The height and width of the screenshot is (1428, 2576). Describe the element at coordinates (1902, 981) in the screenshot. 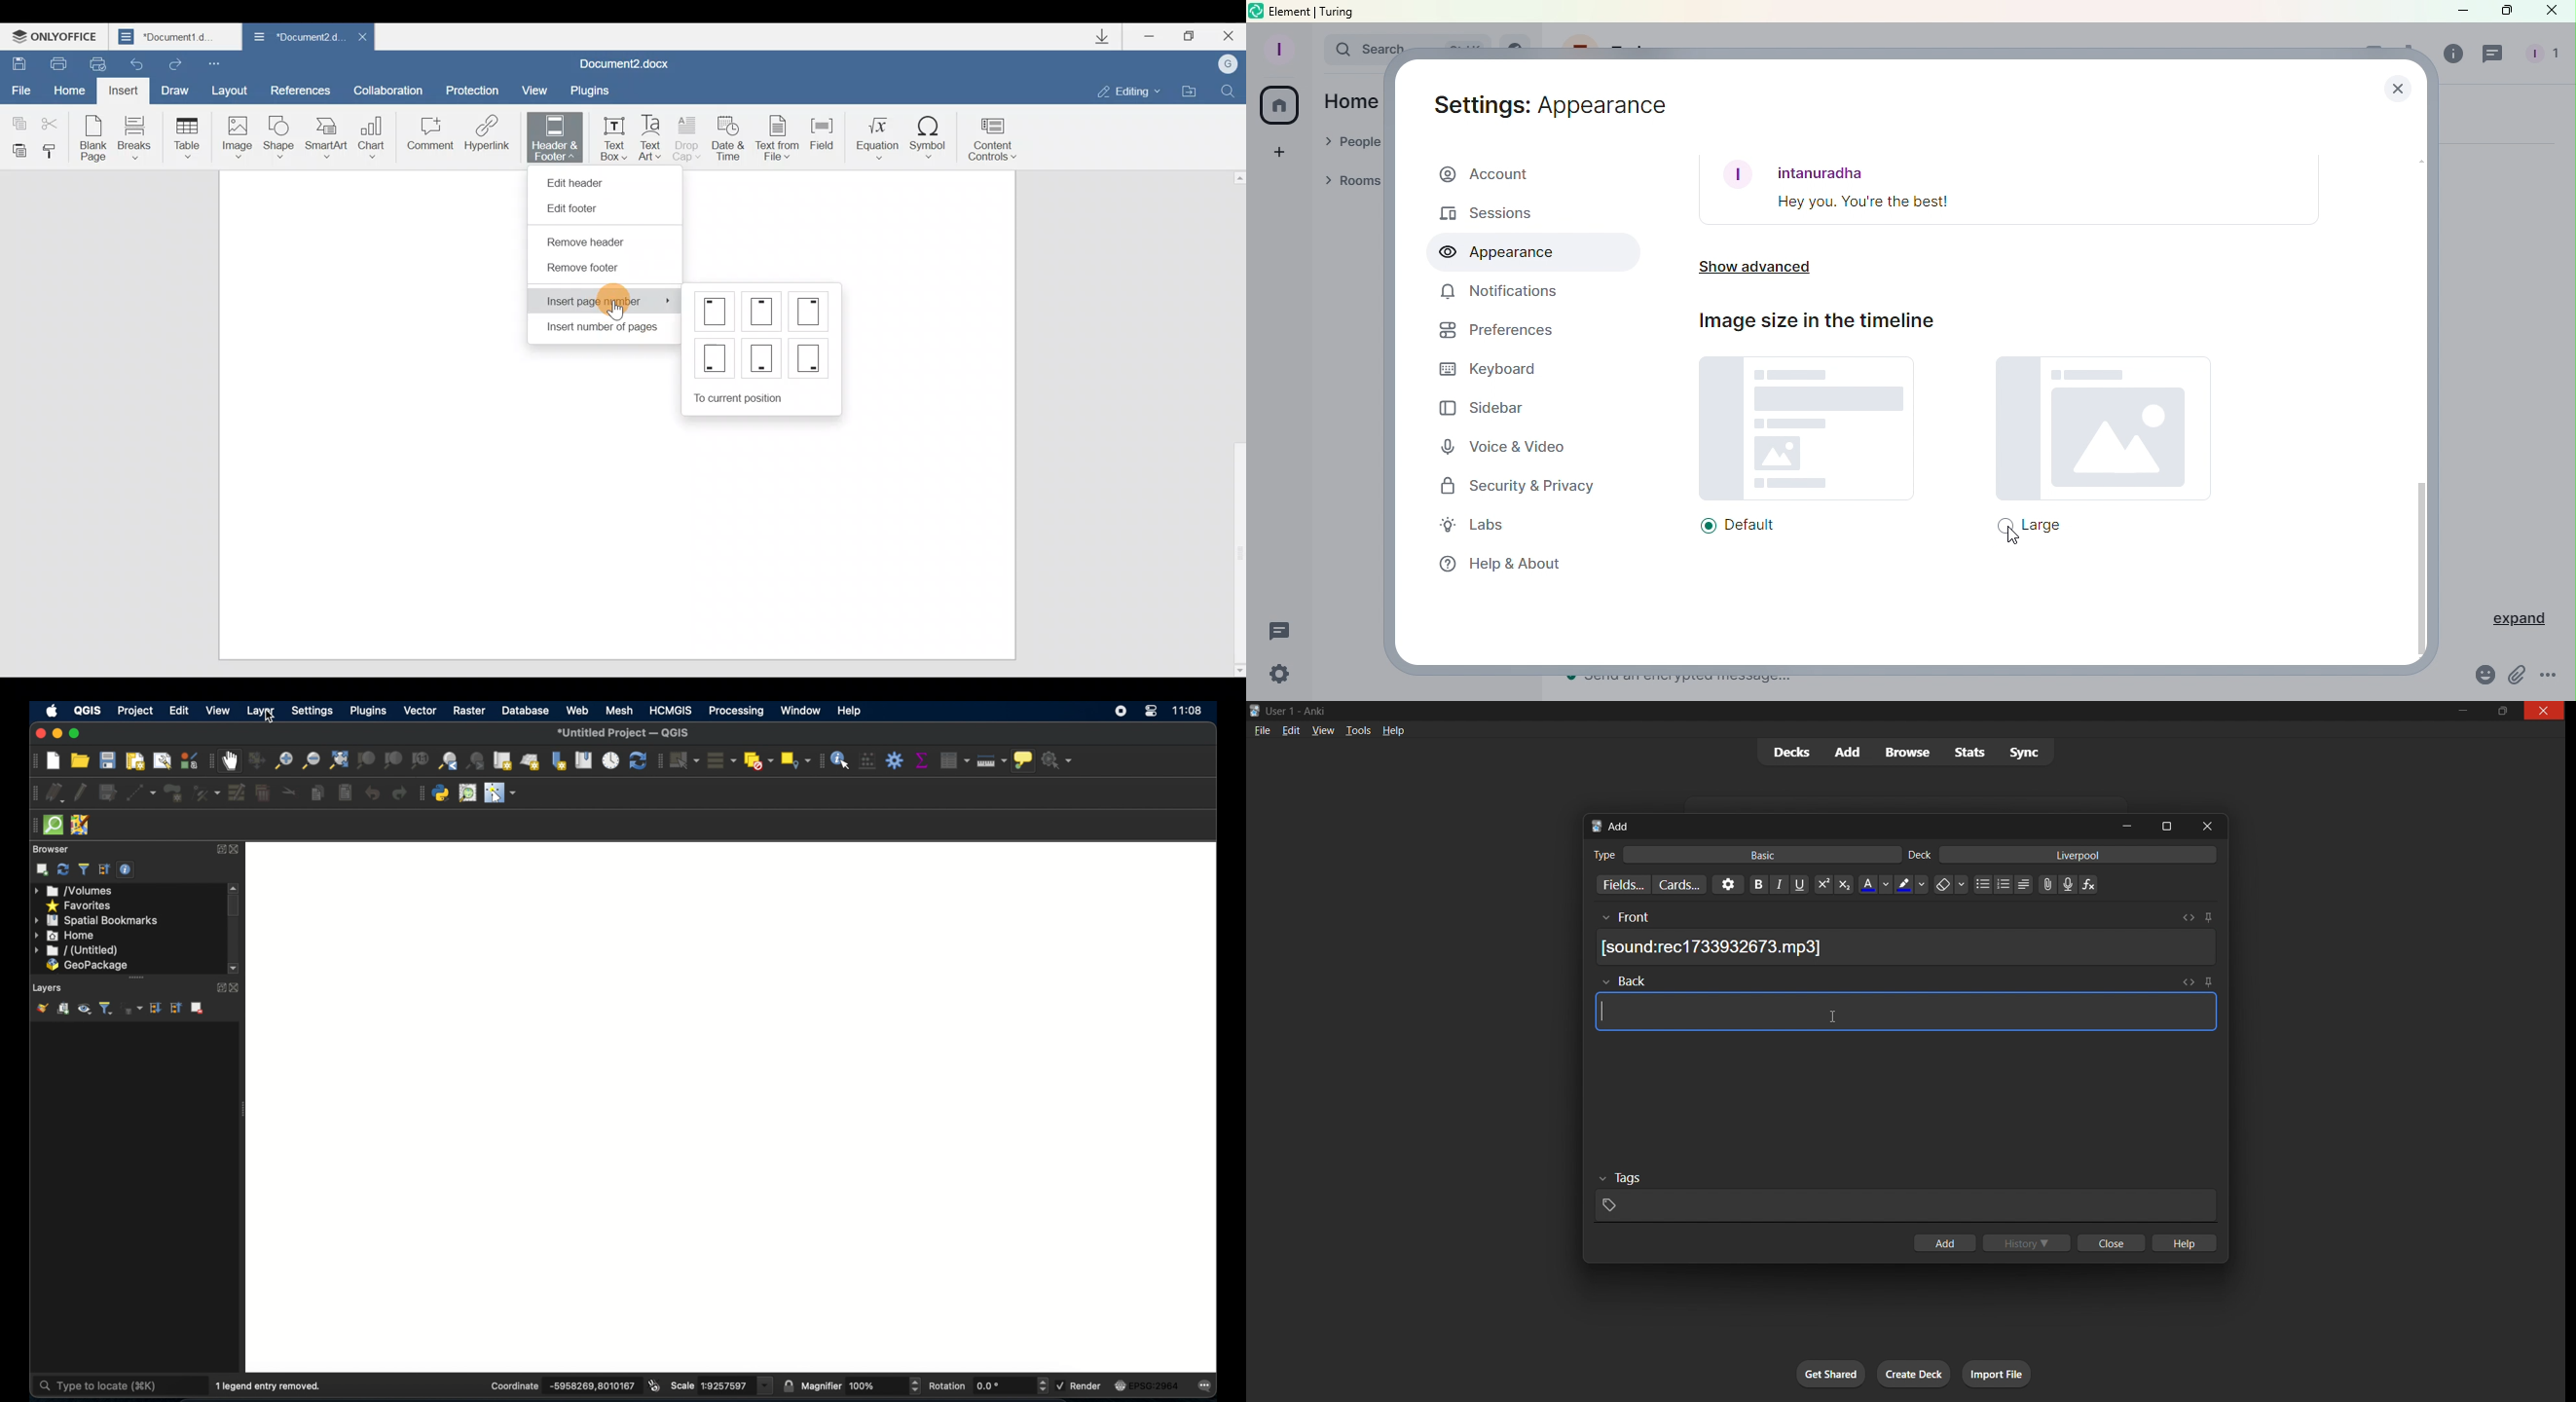

I see `back` at that location.